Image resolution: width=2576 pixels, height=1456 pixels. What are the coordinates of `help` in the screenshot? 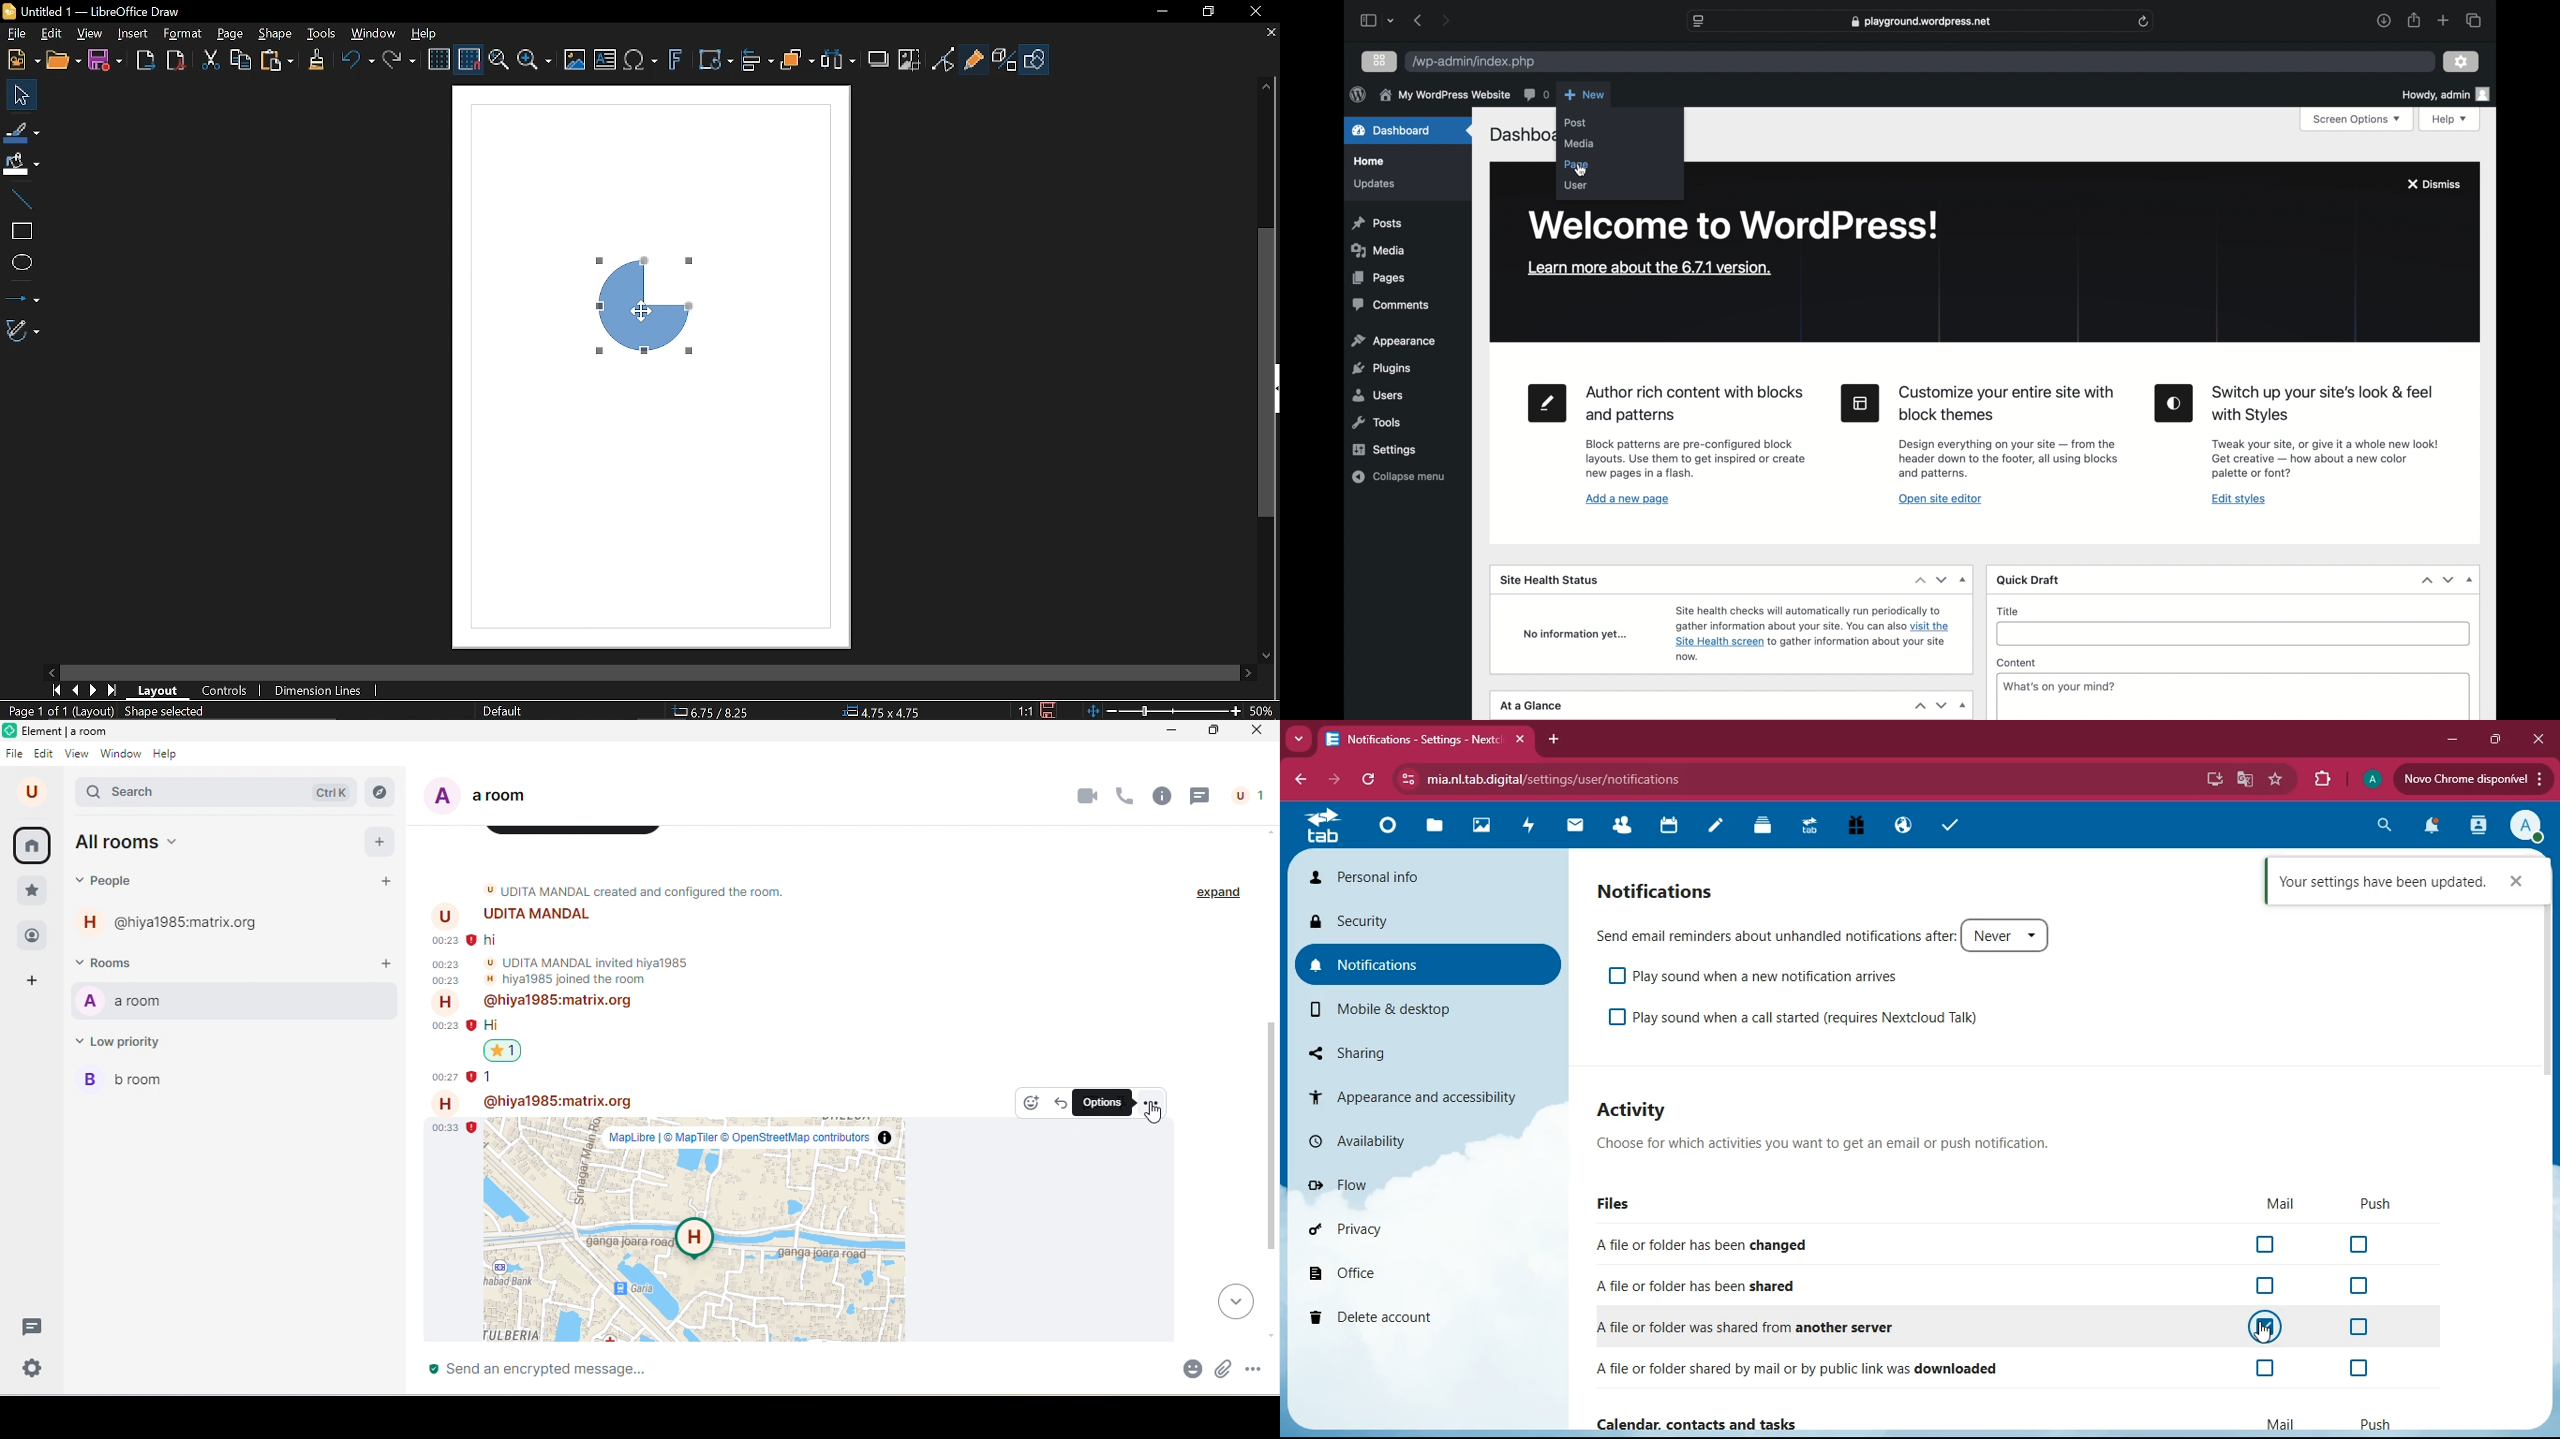 It's located at (166, 755).